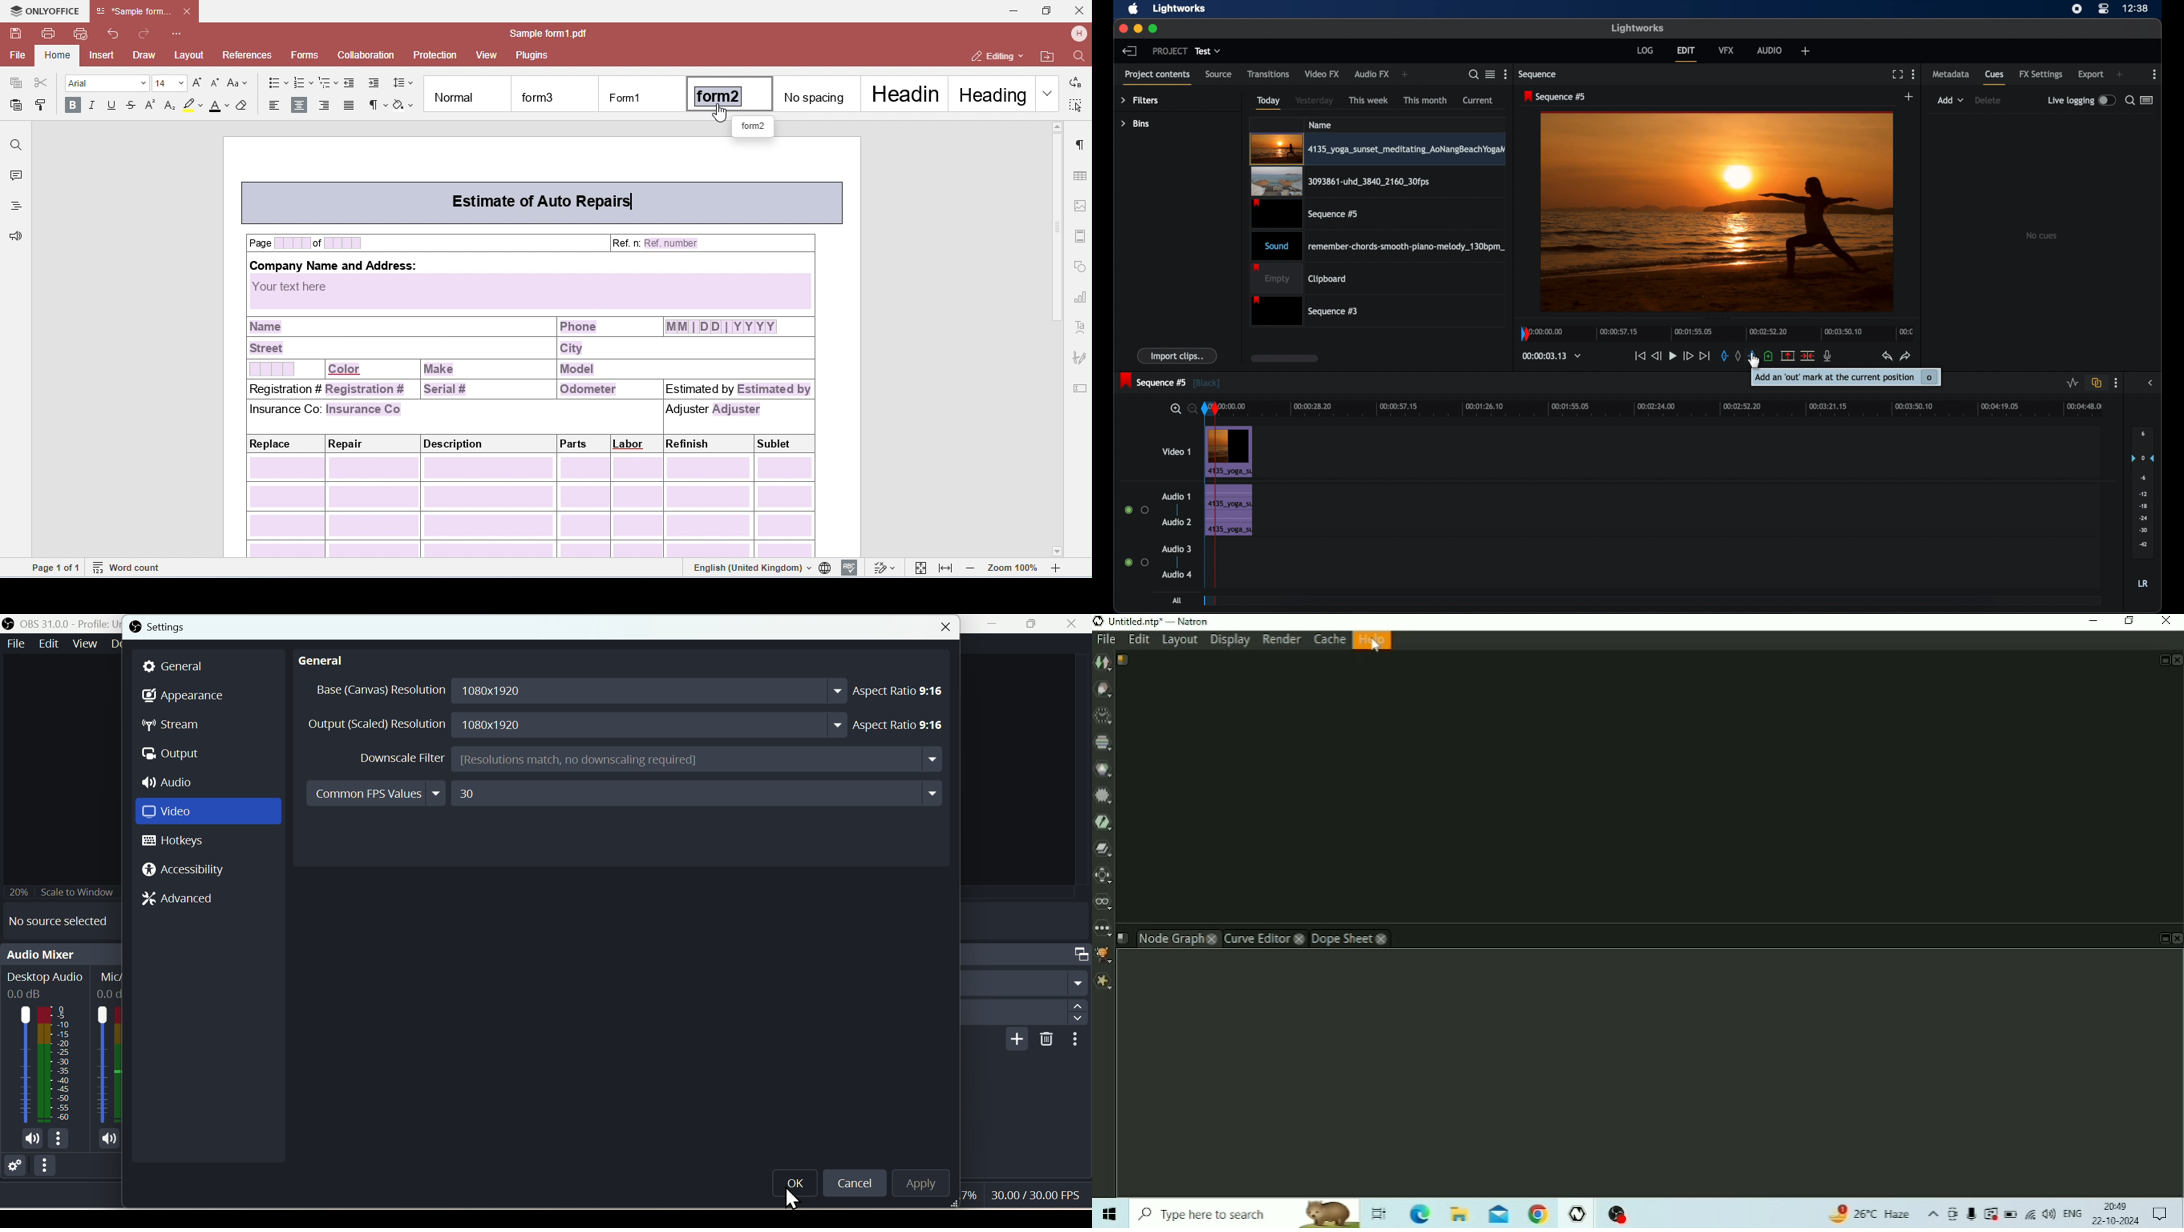 Image resolution: width=2184 pixels, height=1232 pixels. I want to click on Options, so click(47, 1169).